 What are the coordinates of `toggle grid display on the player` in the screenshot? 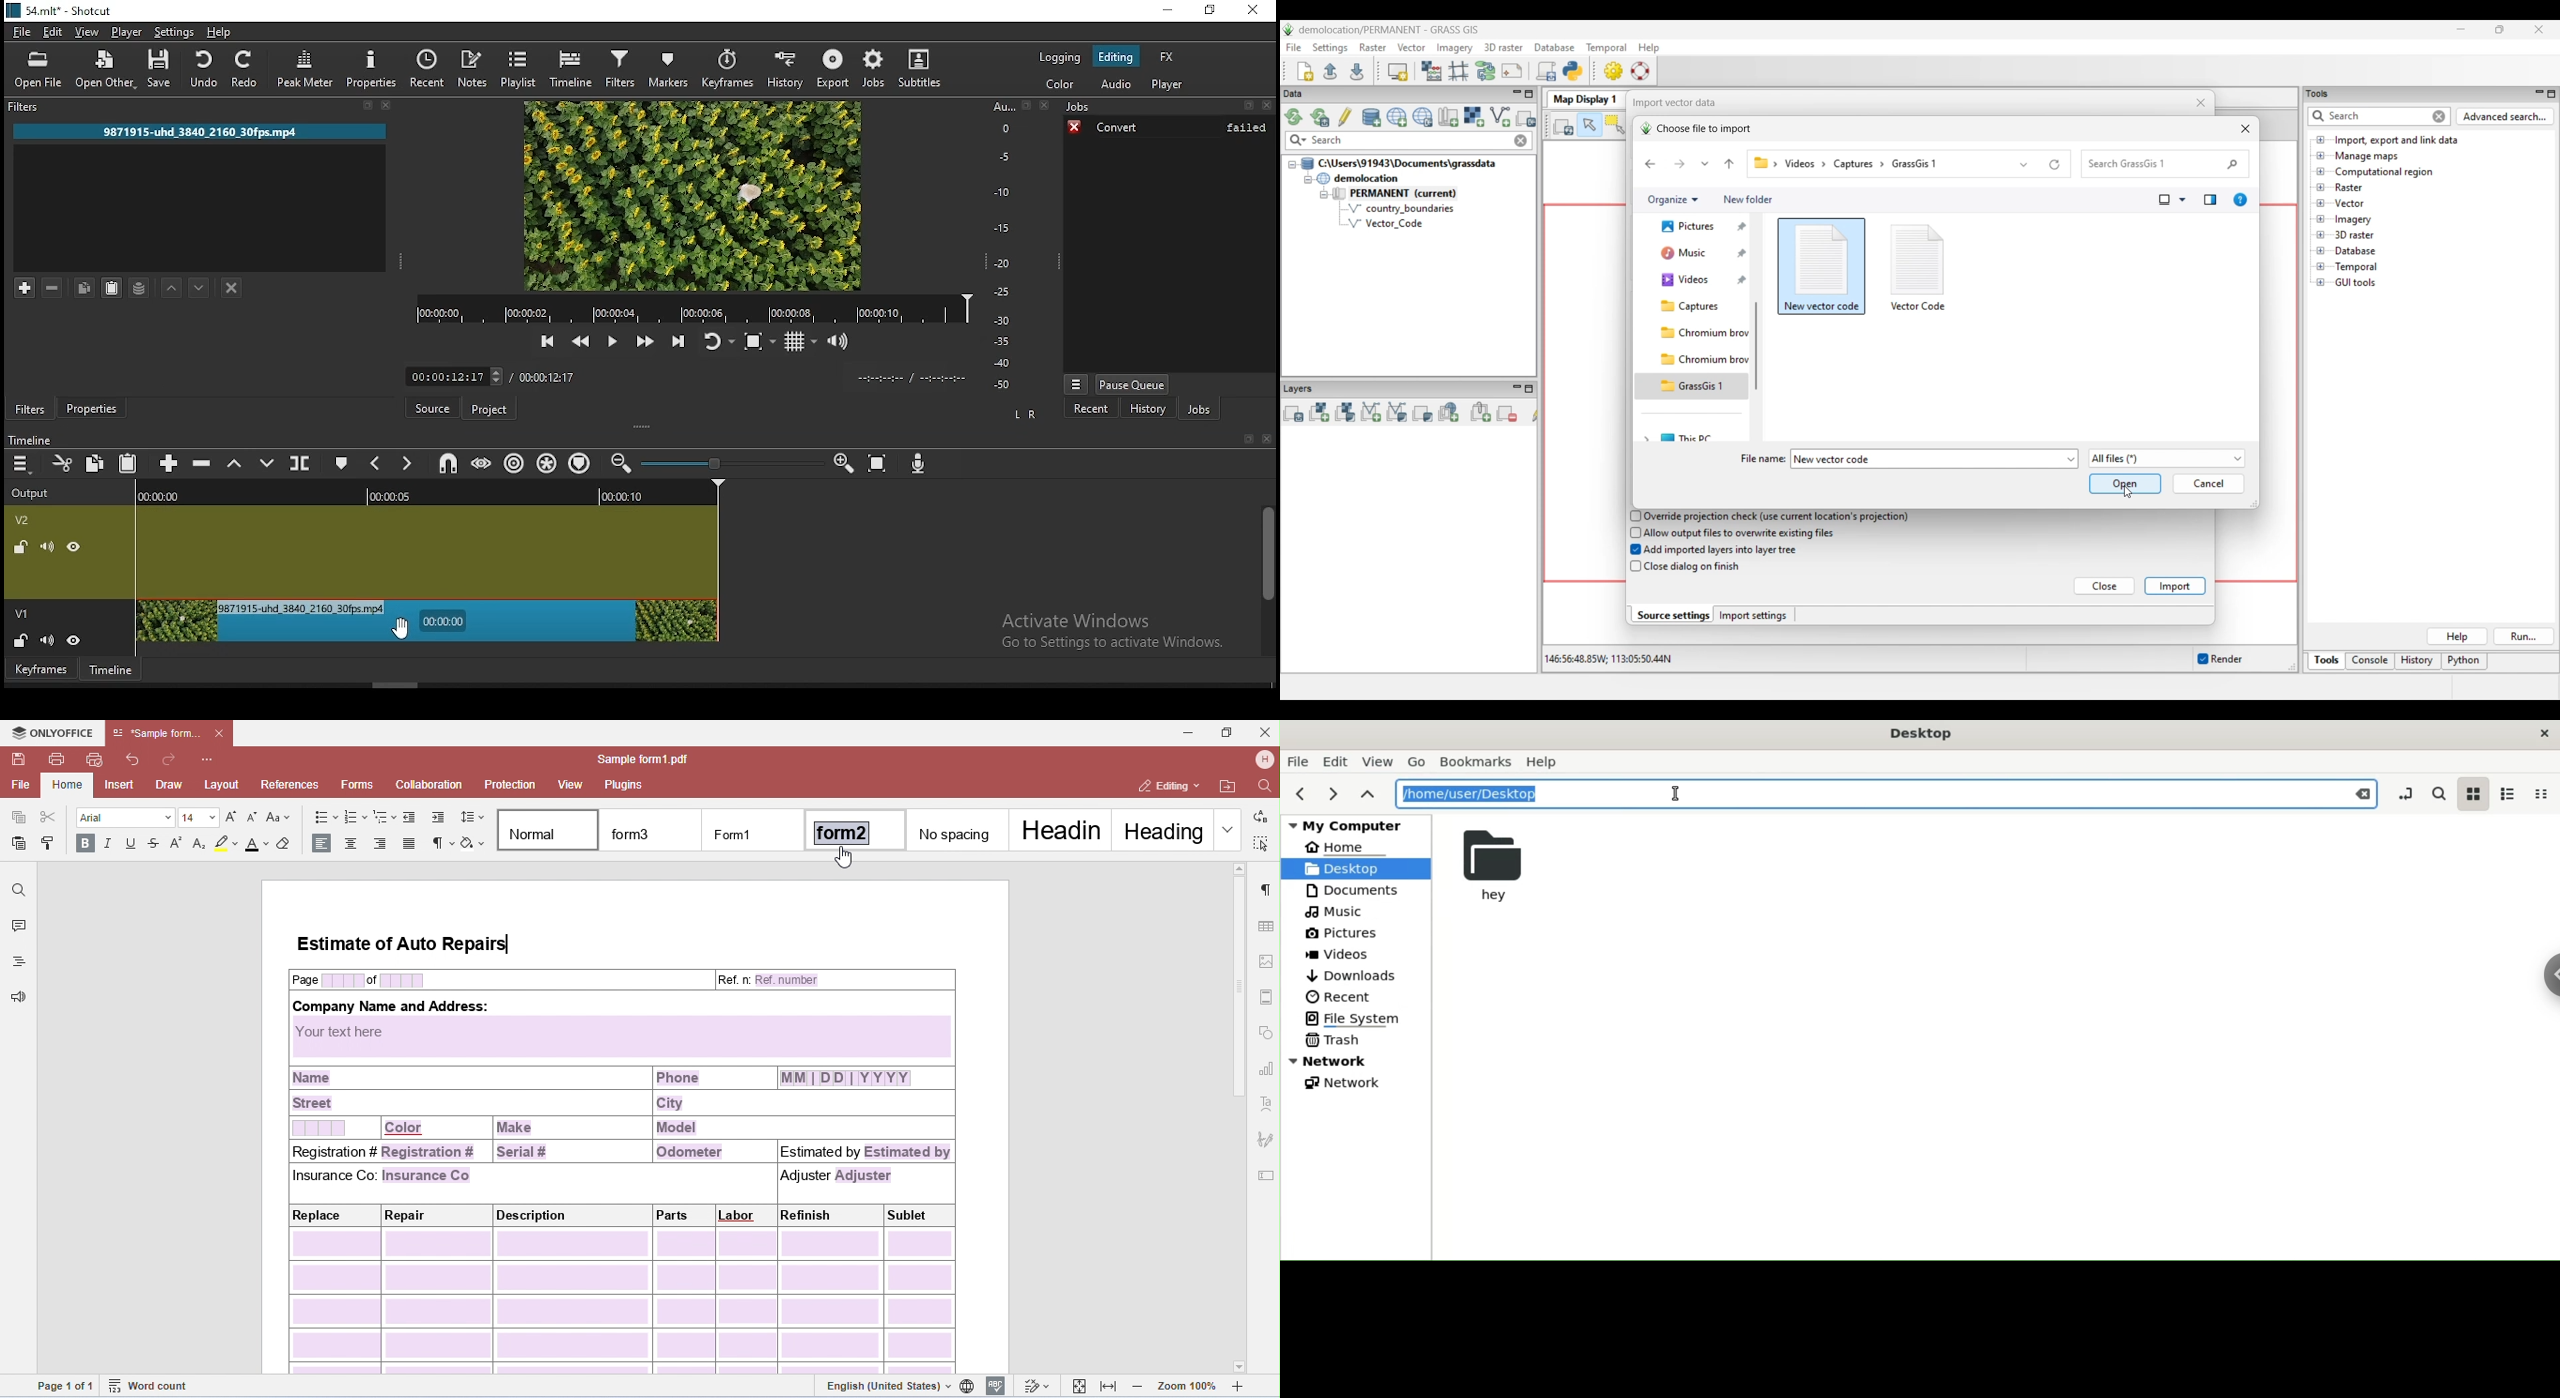 It's located at (800, 343).